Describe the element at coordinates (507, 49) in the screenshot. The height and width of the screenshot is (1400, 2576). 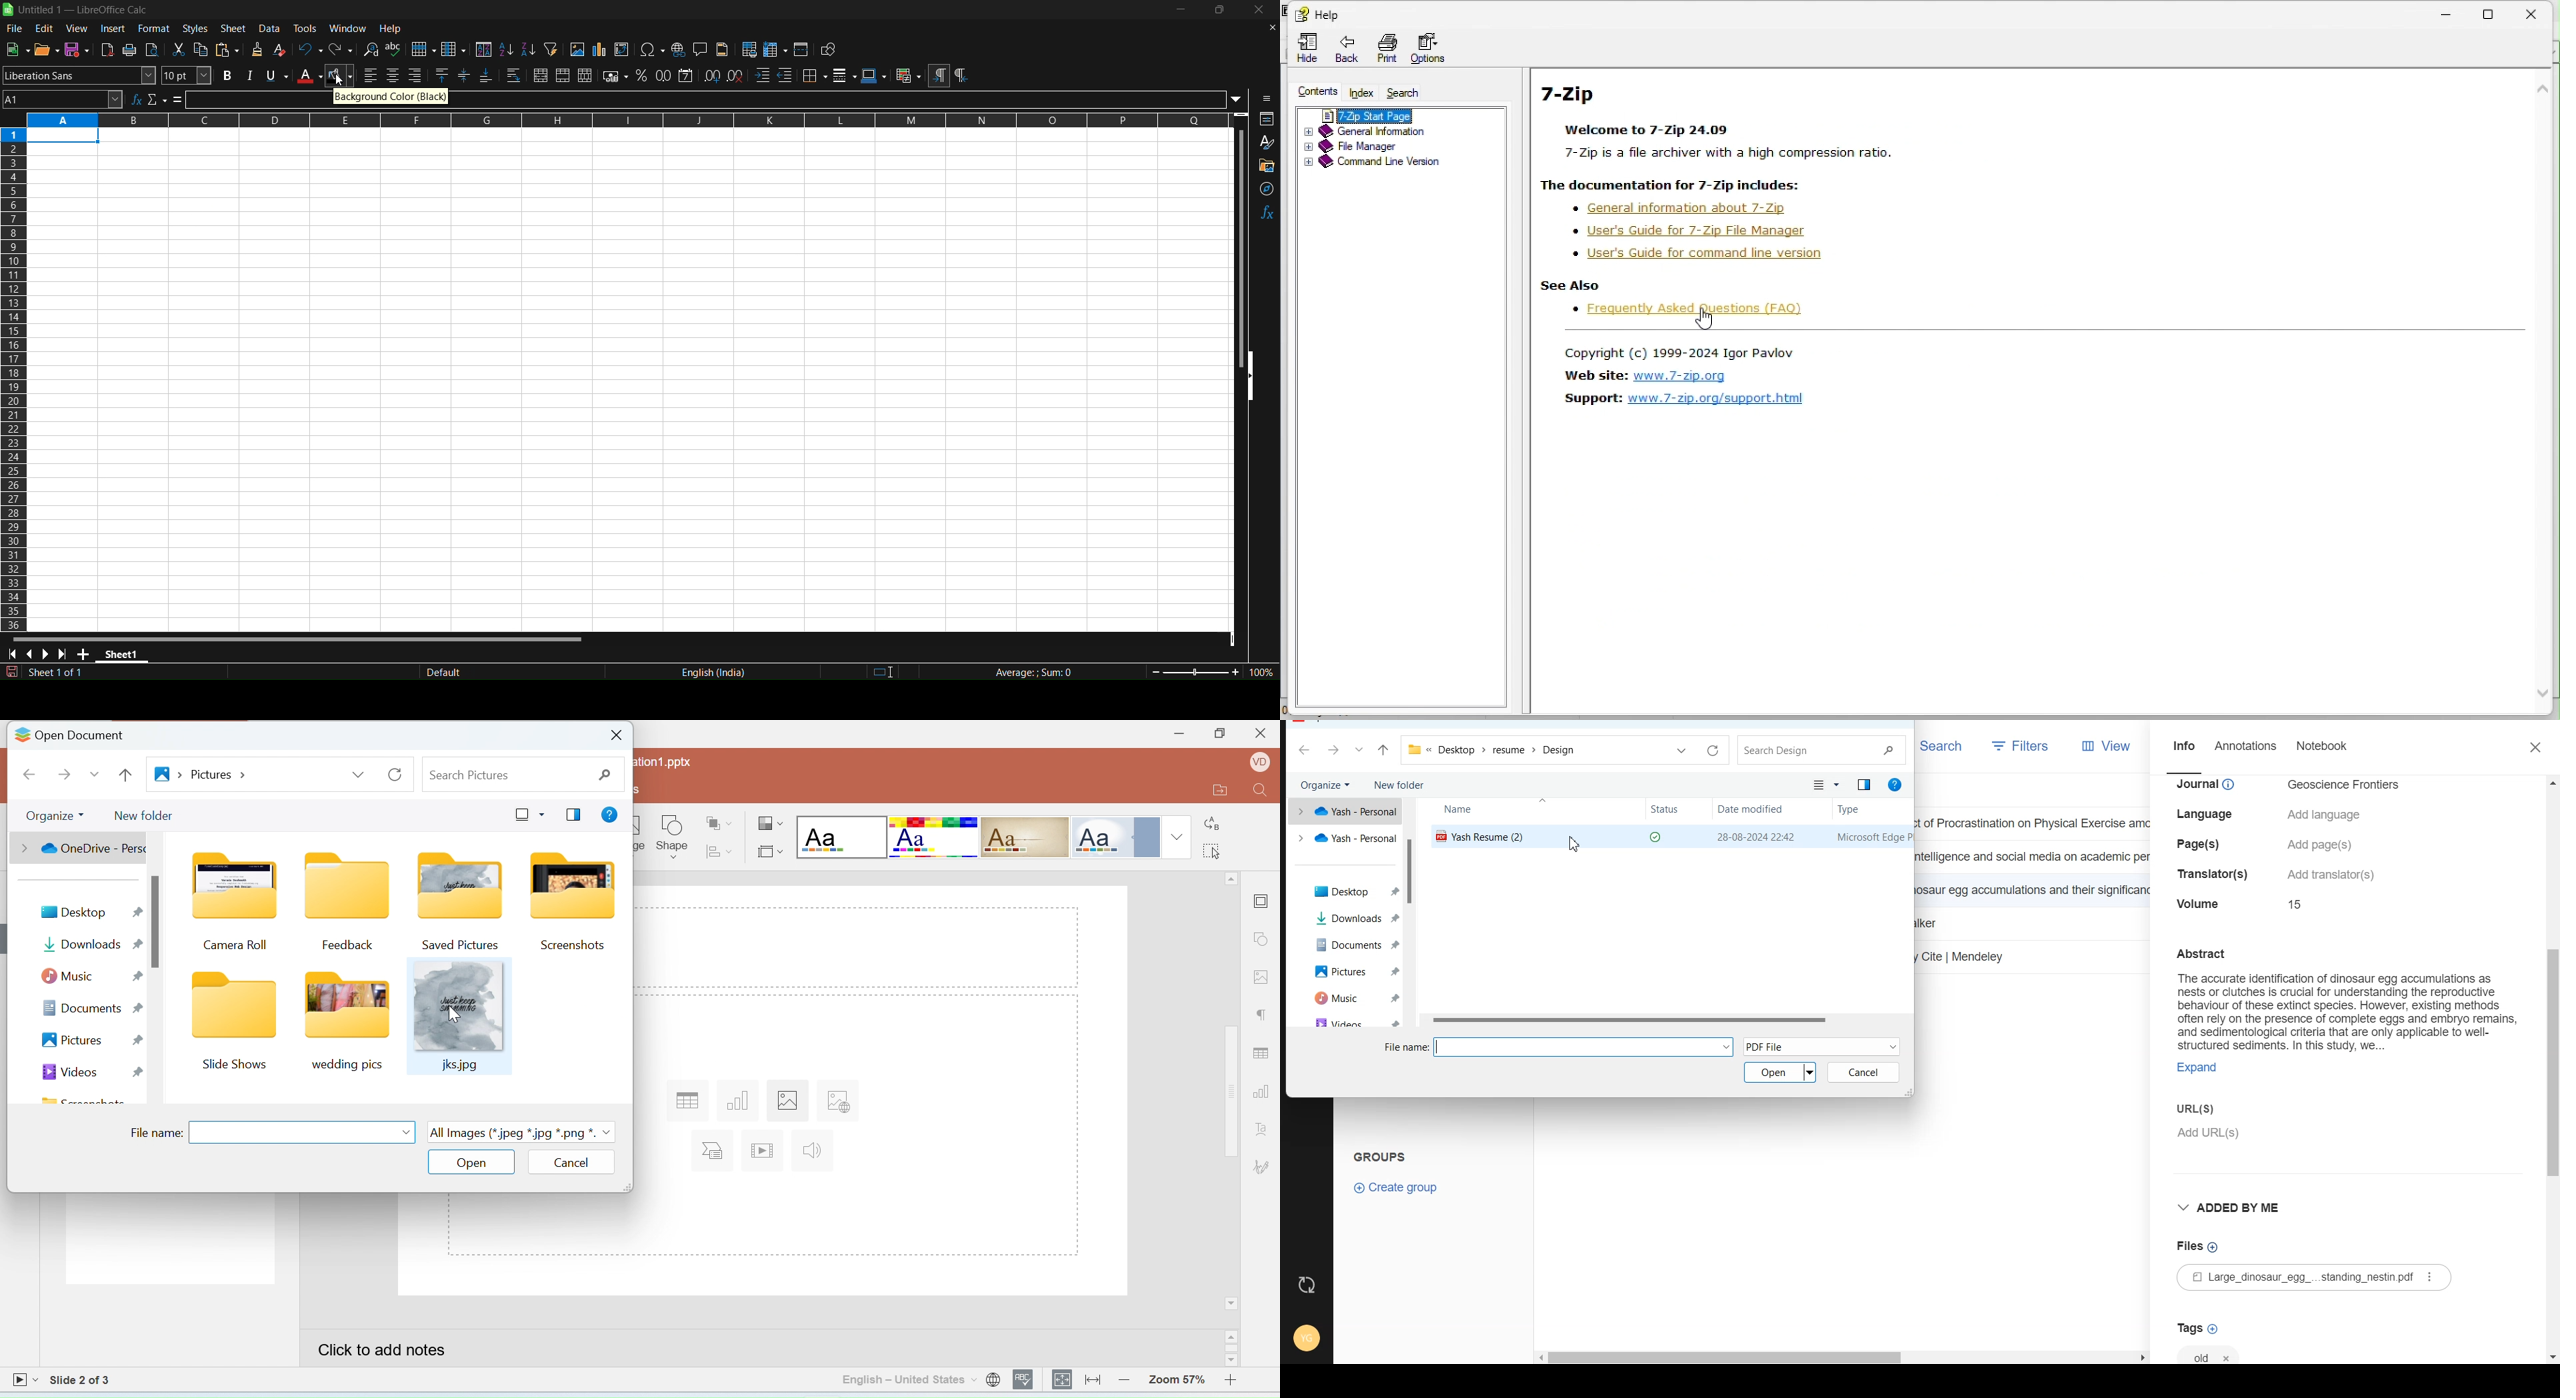
I see `sort ascending` at that location.